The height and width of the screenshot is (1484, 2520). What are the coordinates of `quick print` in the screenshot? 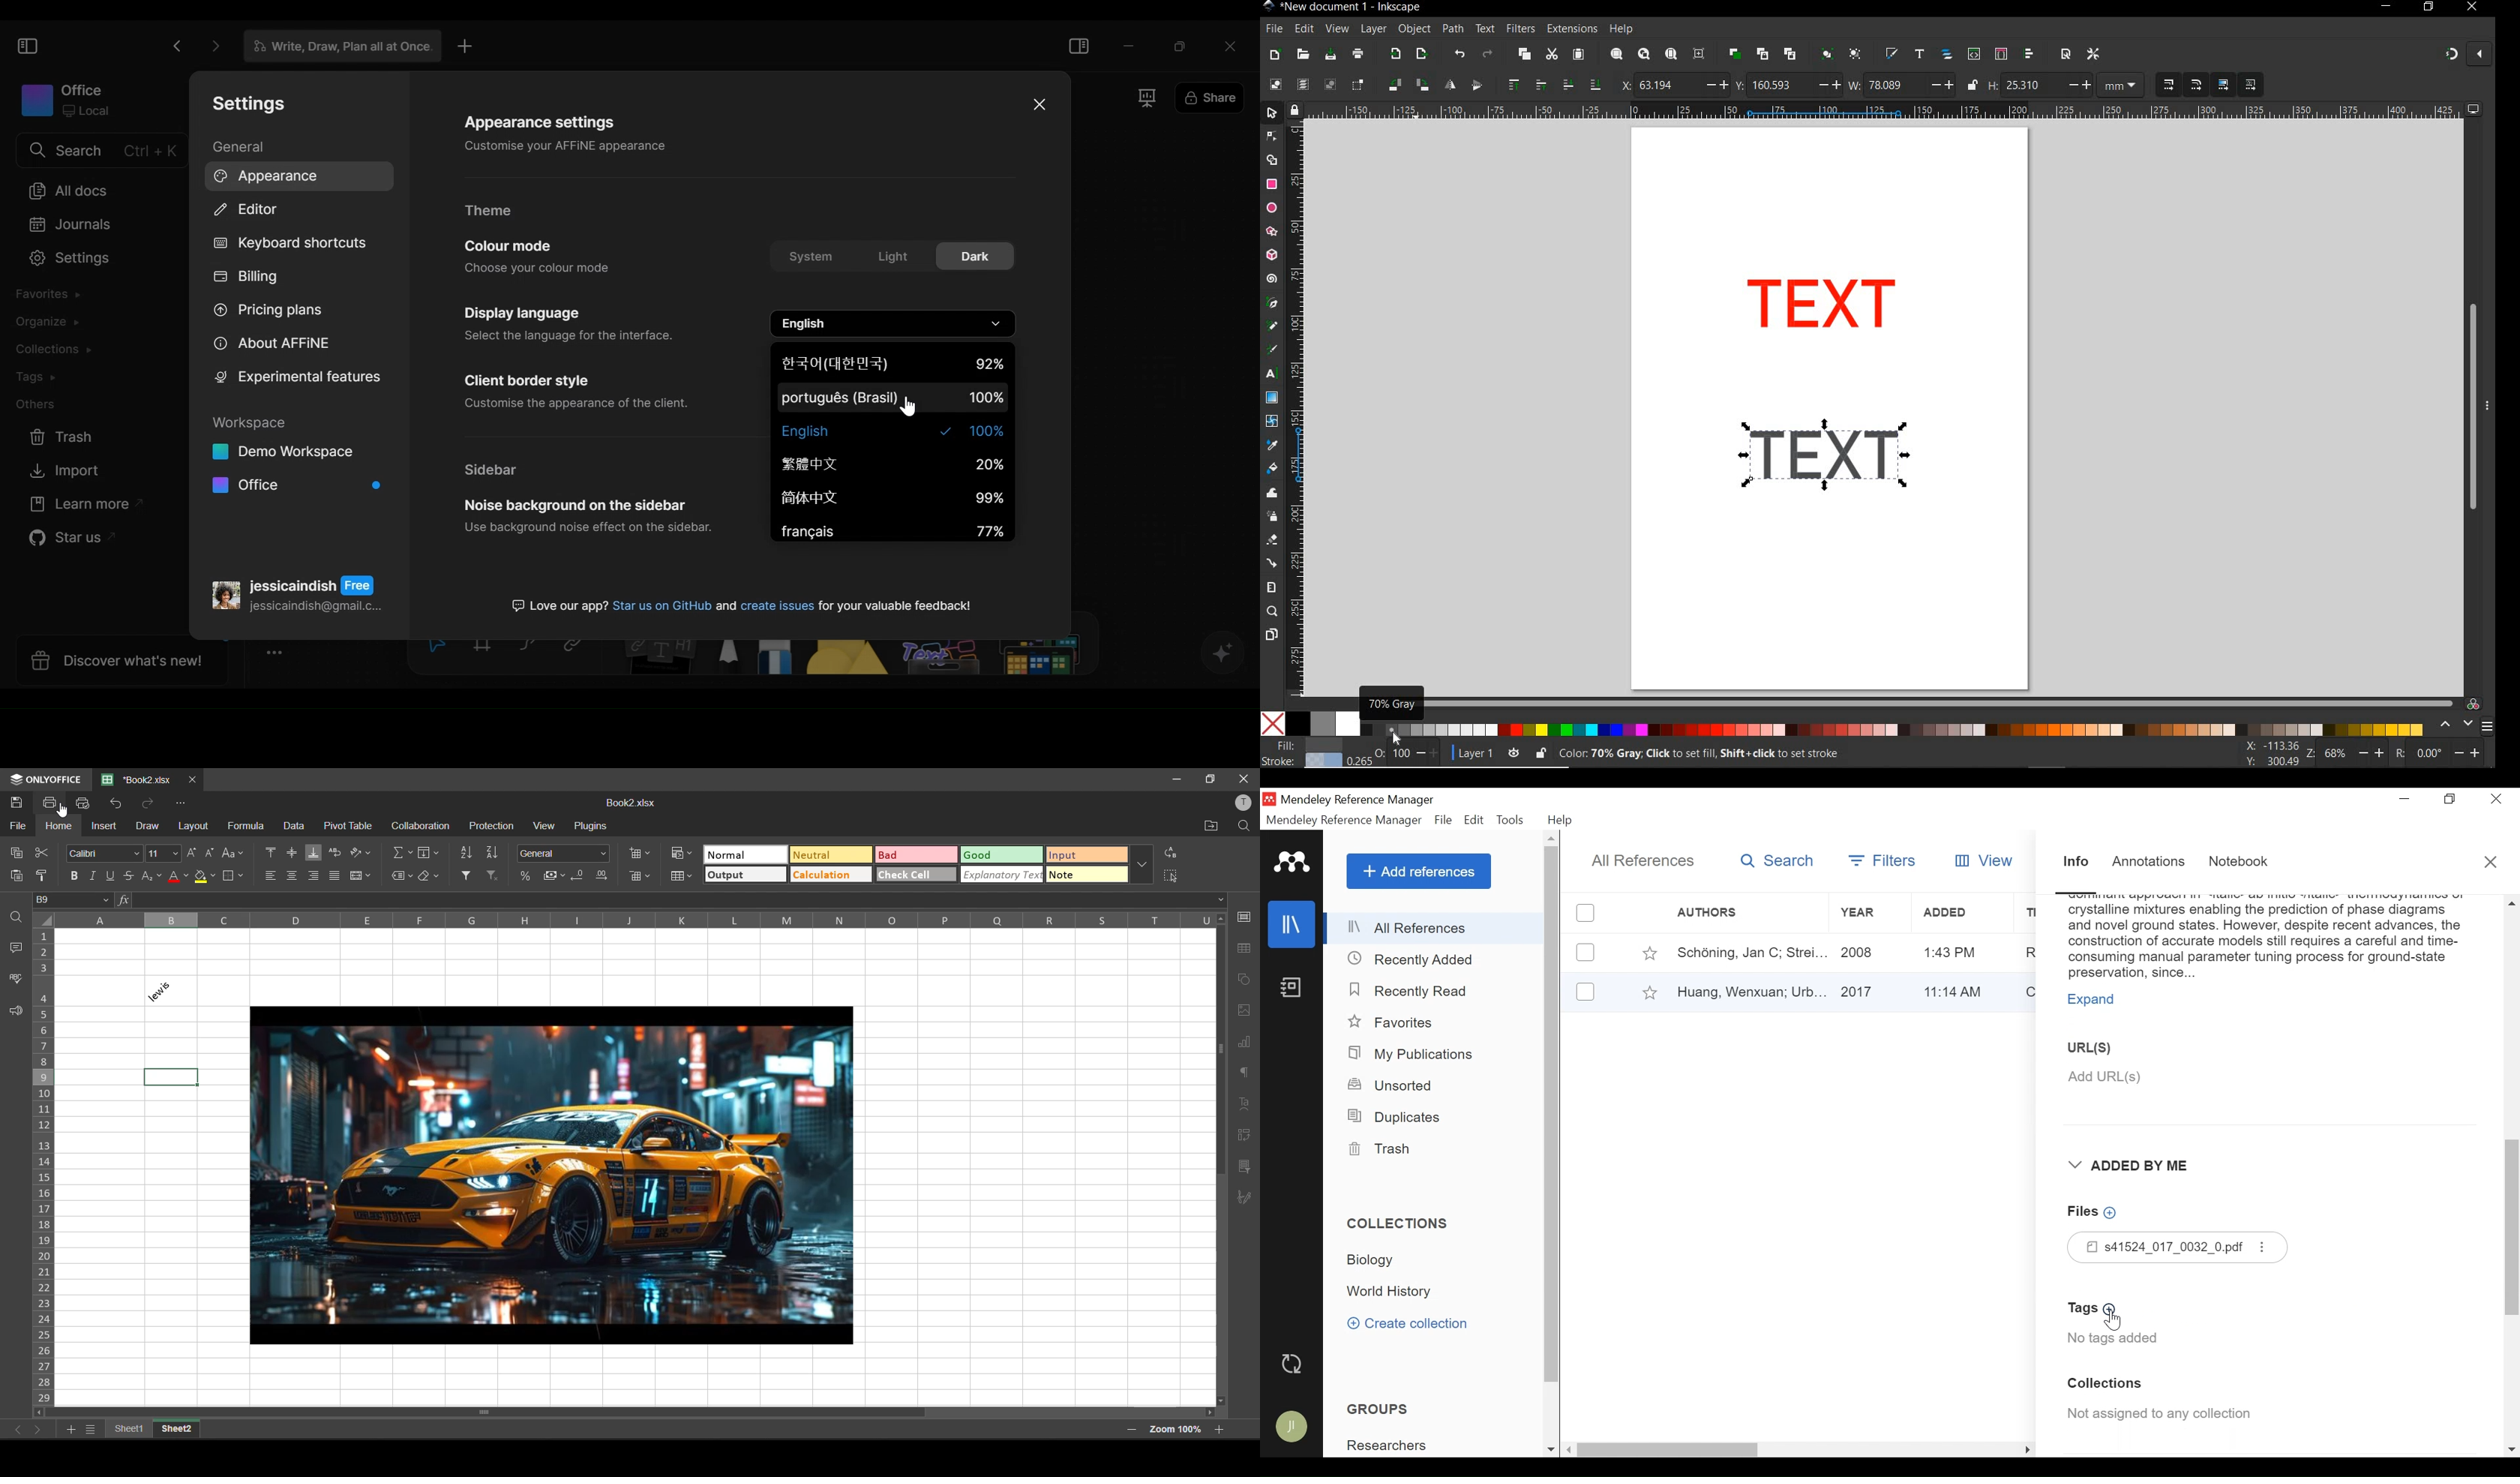 It's located at (85, 803).